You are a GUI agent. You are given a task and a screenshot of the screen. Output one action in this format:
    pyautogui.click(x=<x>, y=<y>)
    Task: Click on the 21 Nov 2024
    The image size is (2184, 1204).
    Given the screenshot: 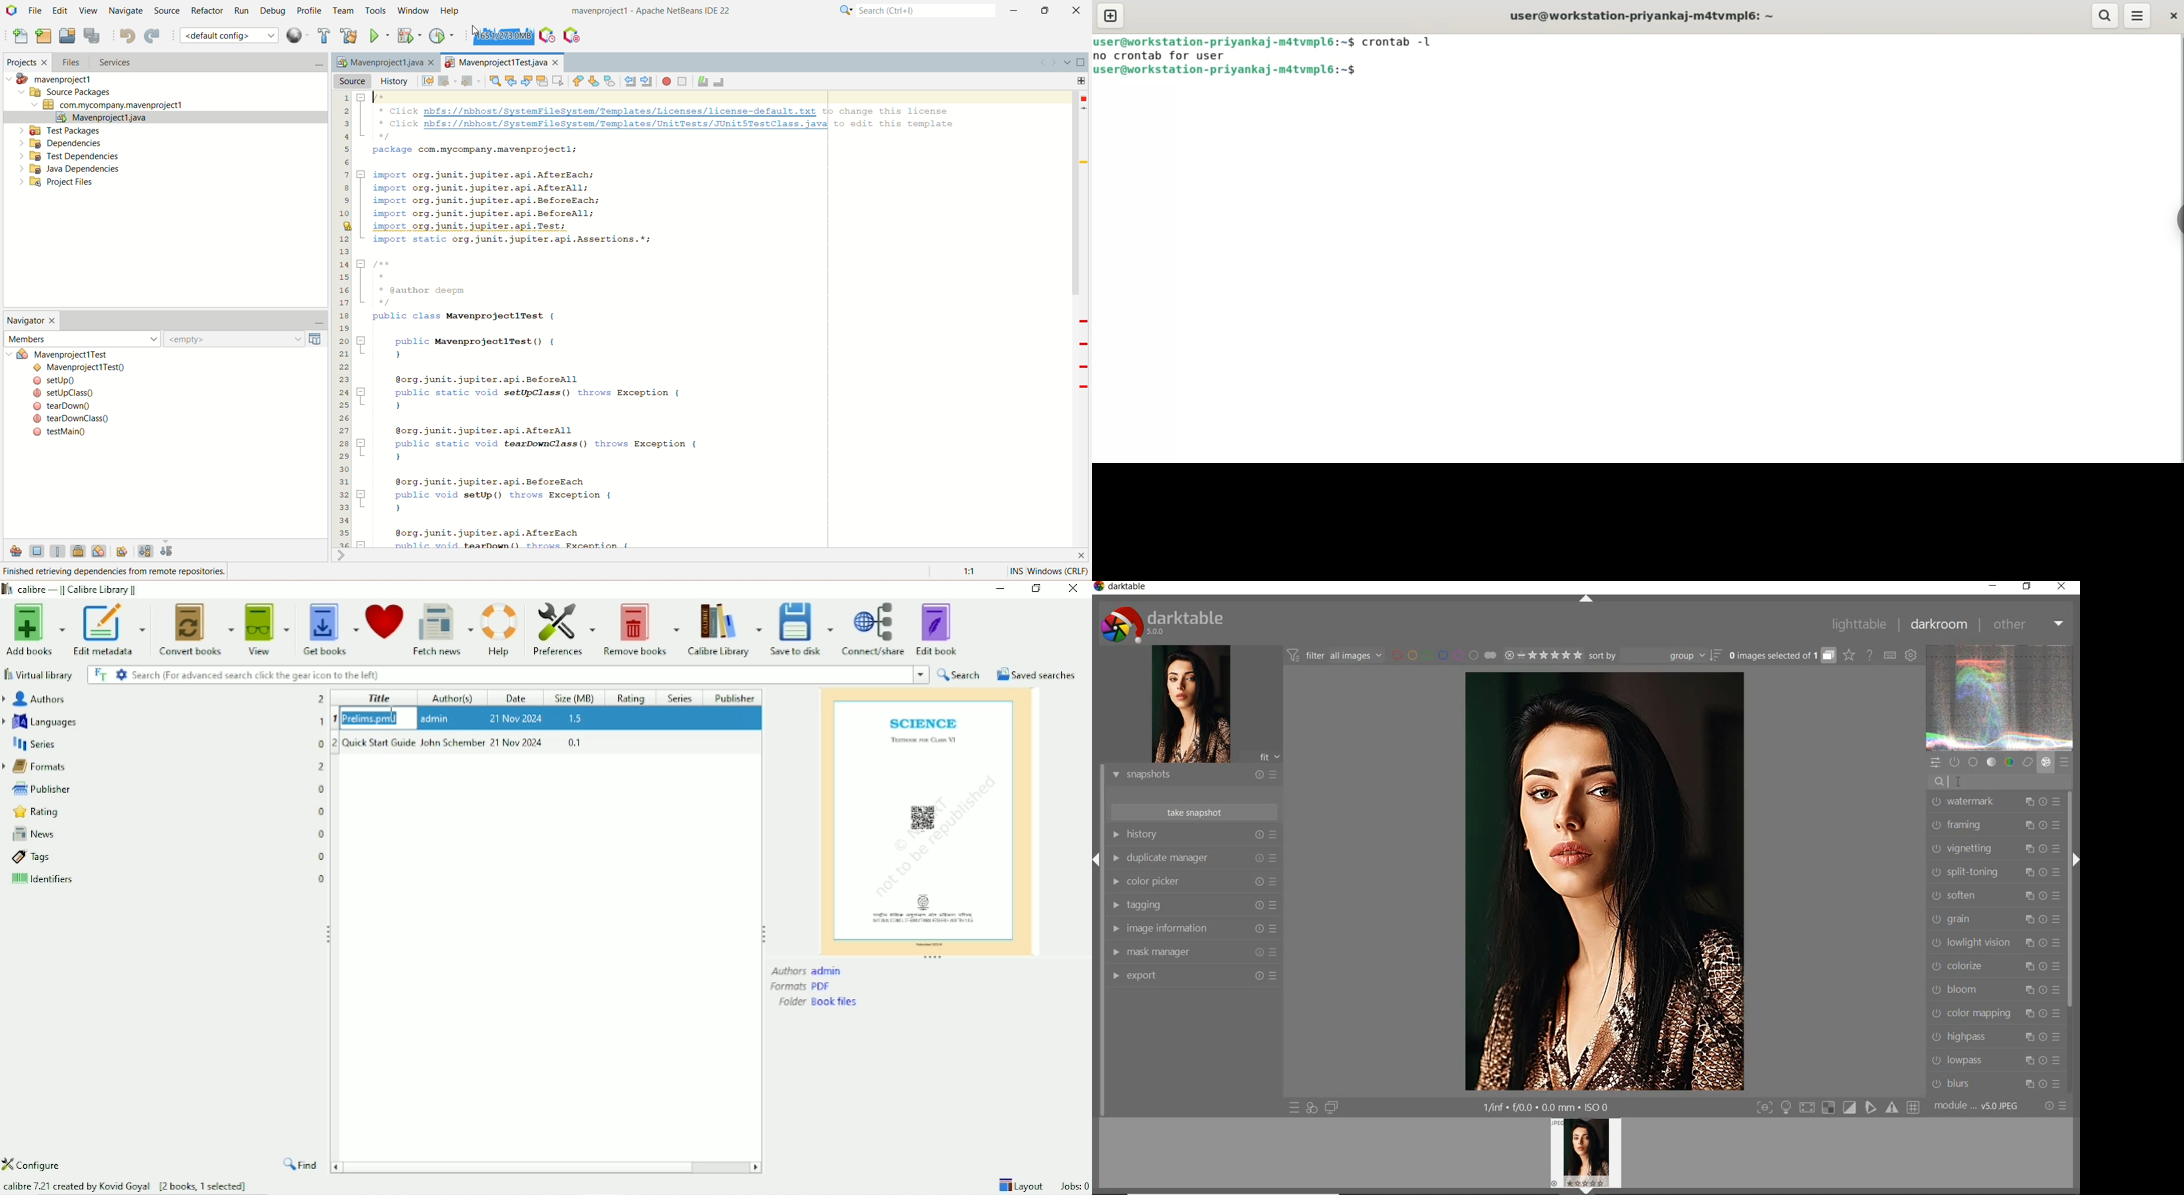 What is the action you would take?
    pyautogui.click(x=518, y=742)
    